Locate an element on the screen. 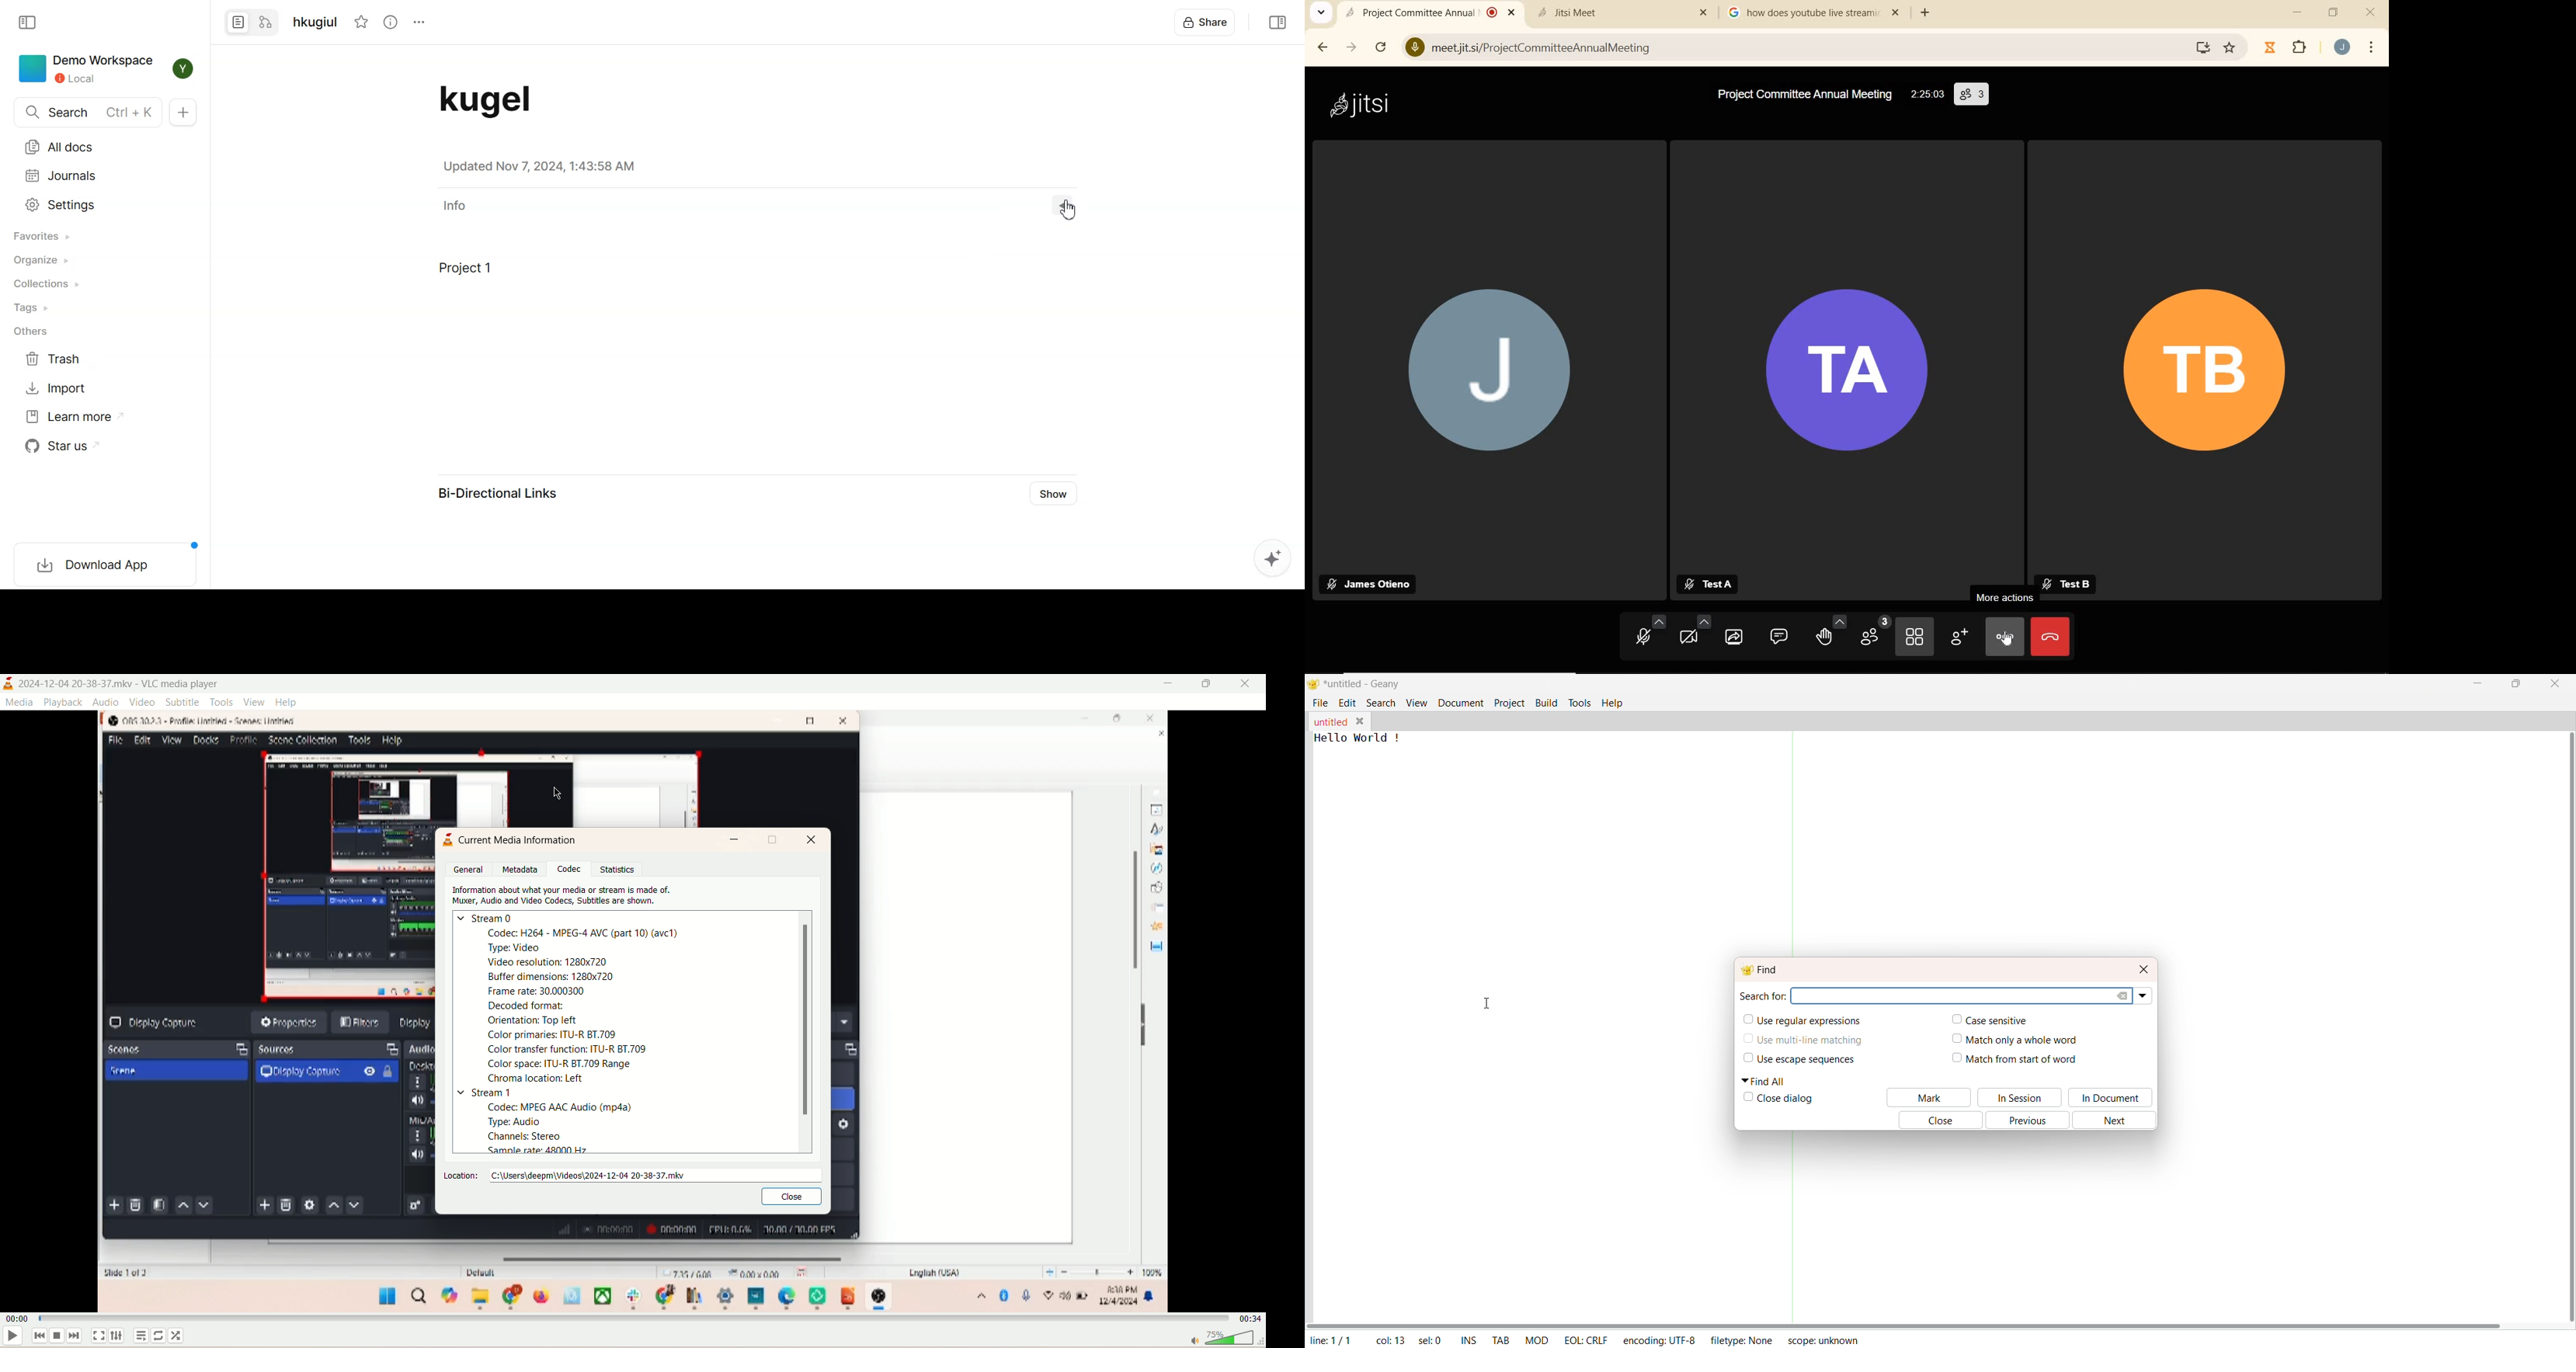 This screenshot has width=2576, height=1372. timer is located at coordinates (2271, 47).